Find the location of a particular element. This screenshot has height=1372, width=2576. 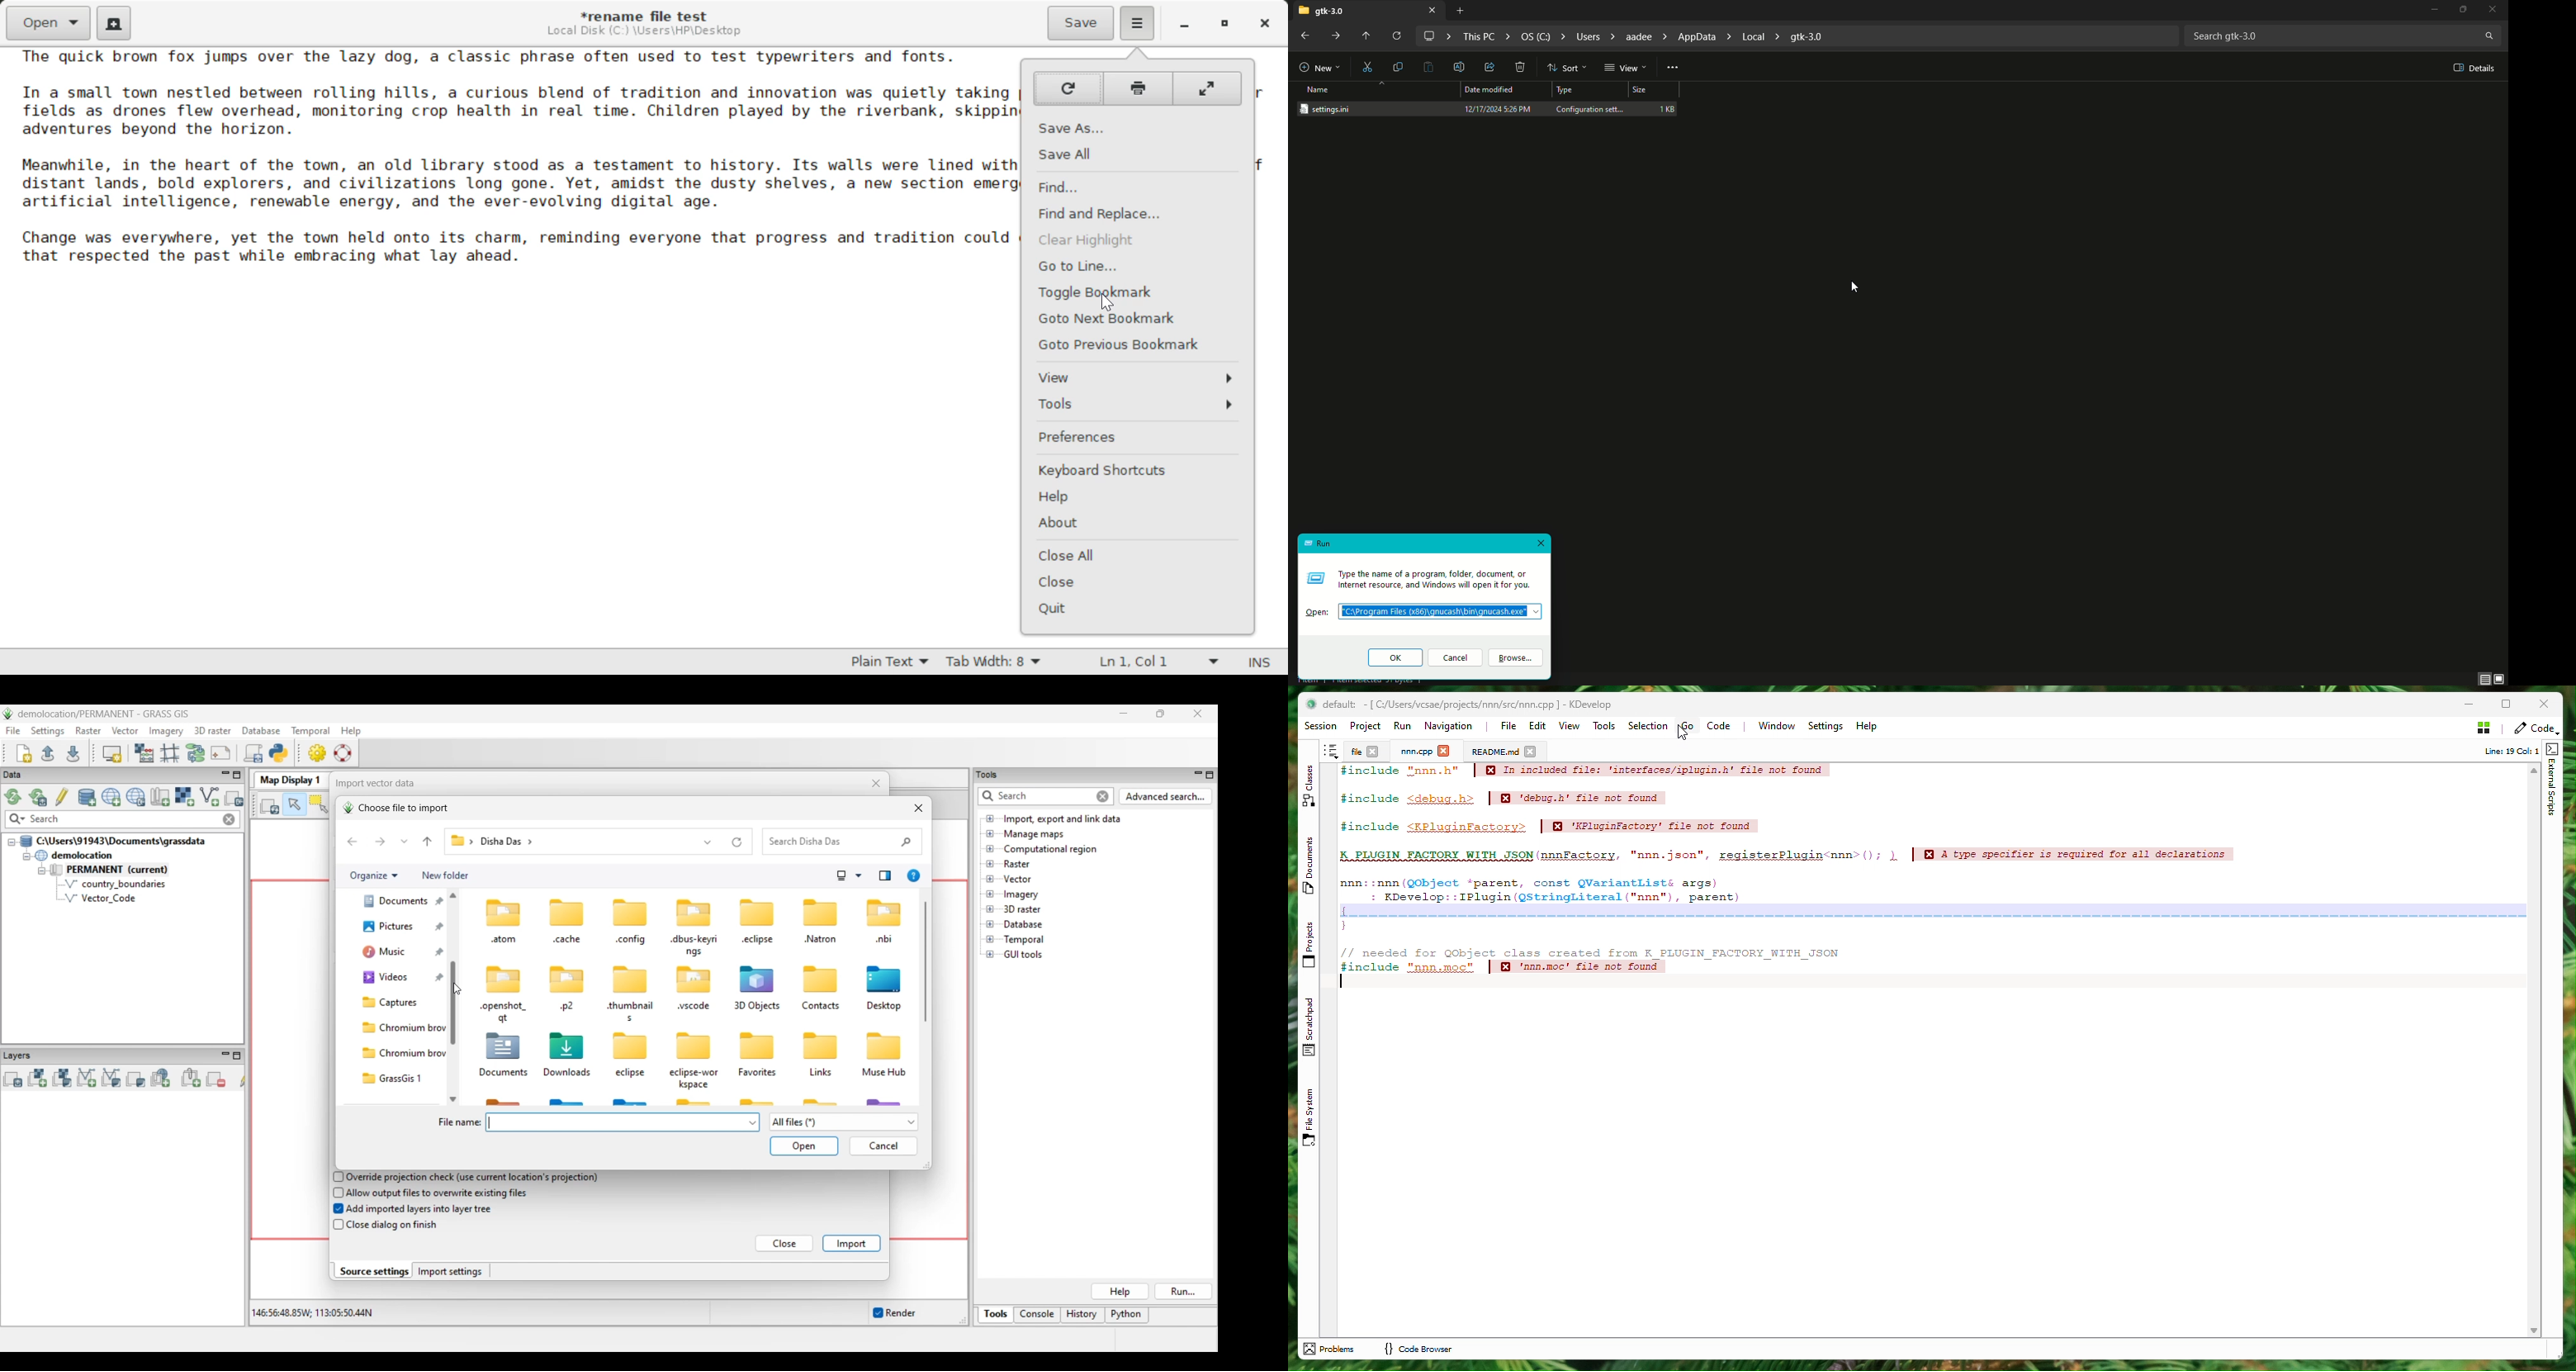

Code is located at coordinates (1723, 728).